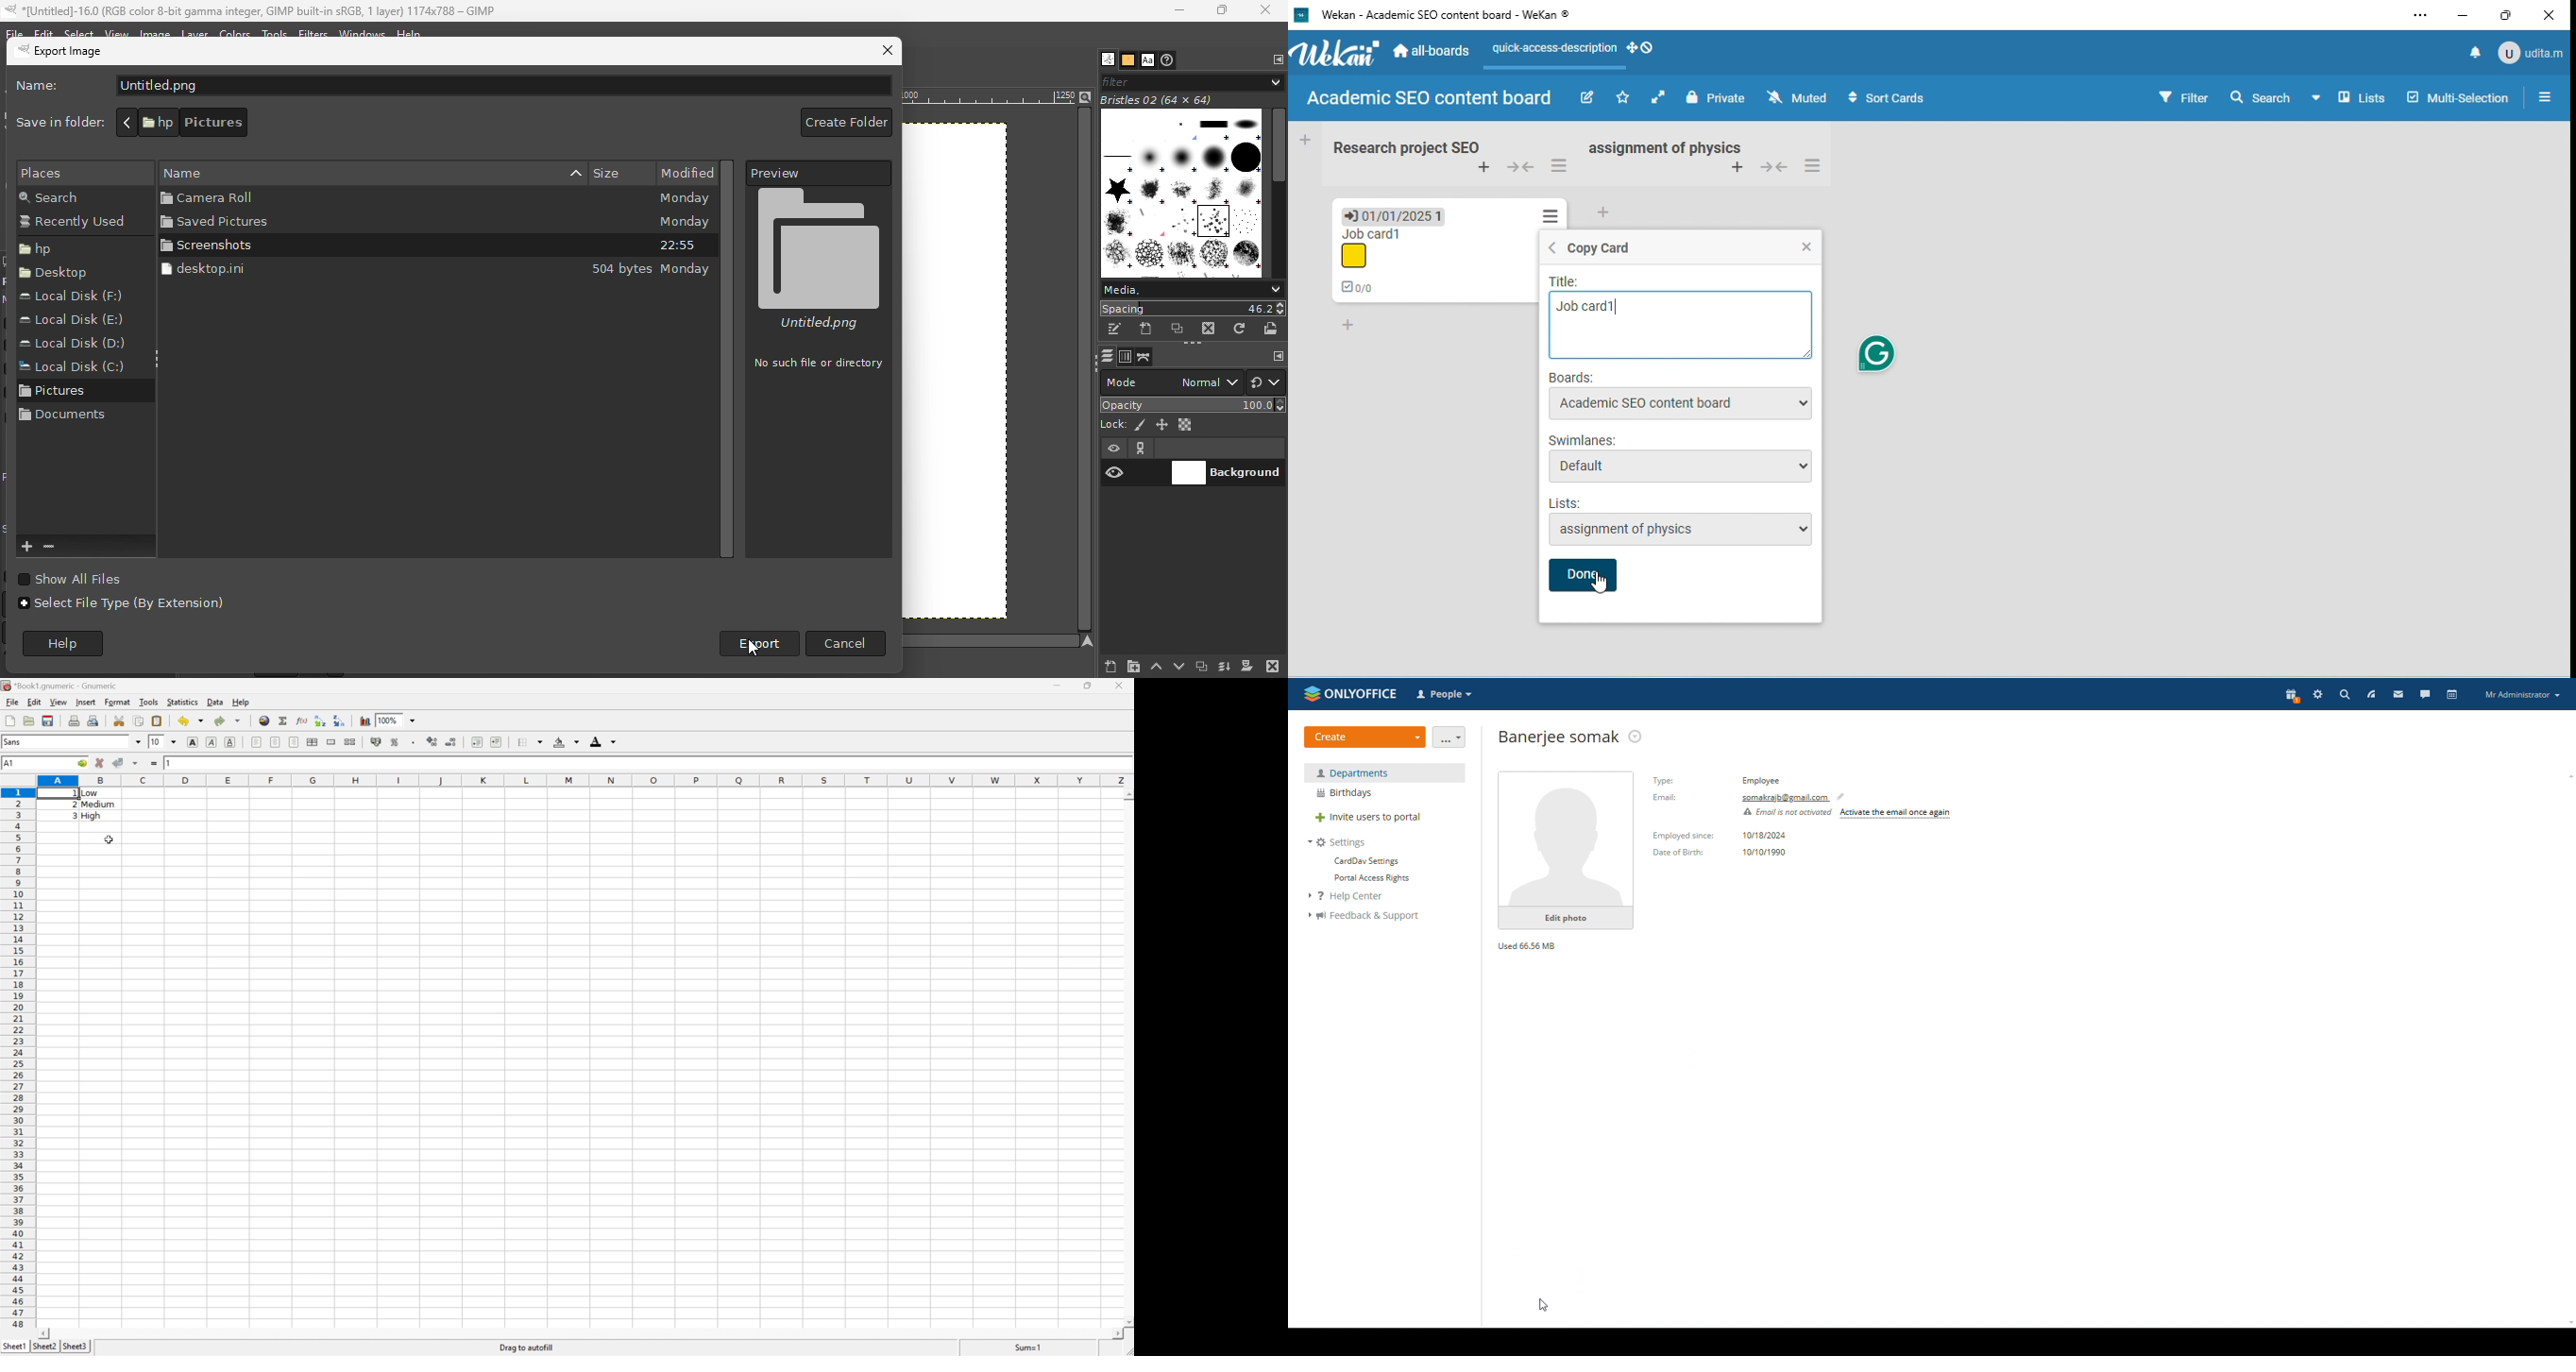 Image resolution: width=2576 pixels, height=1372 pixels. What do you see at coordinates (1305, 138) in the screenshot?
I see `add` at bounding box center [1305, 138].